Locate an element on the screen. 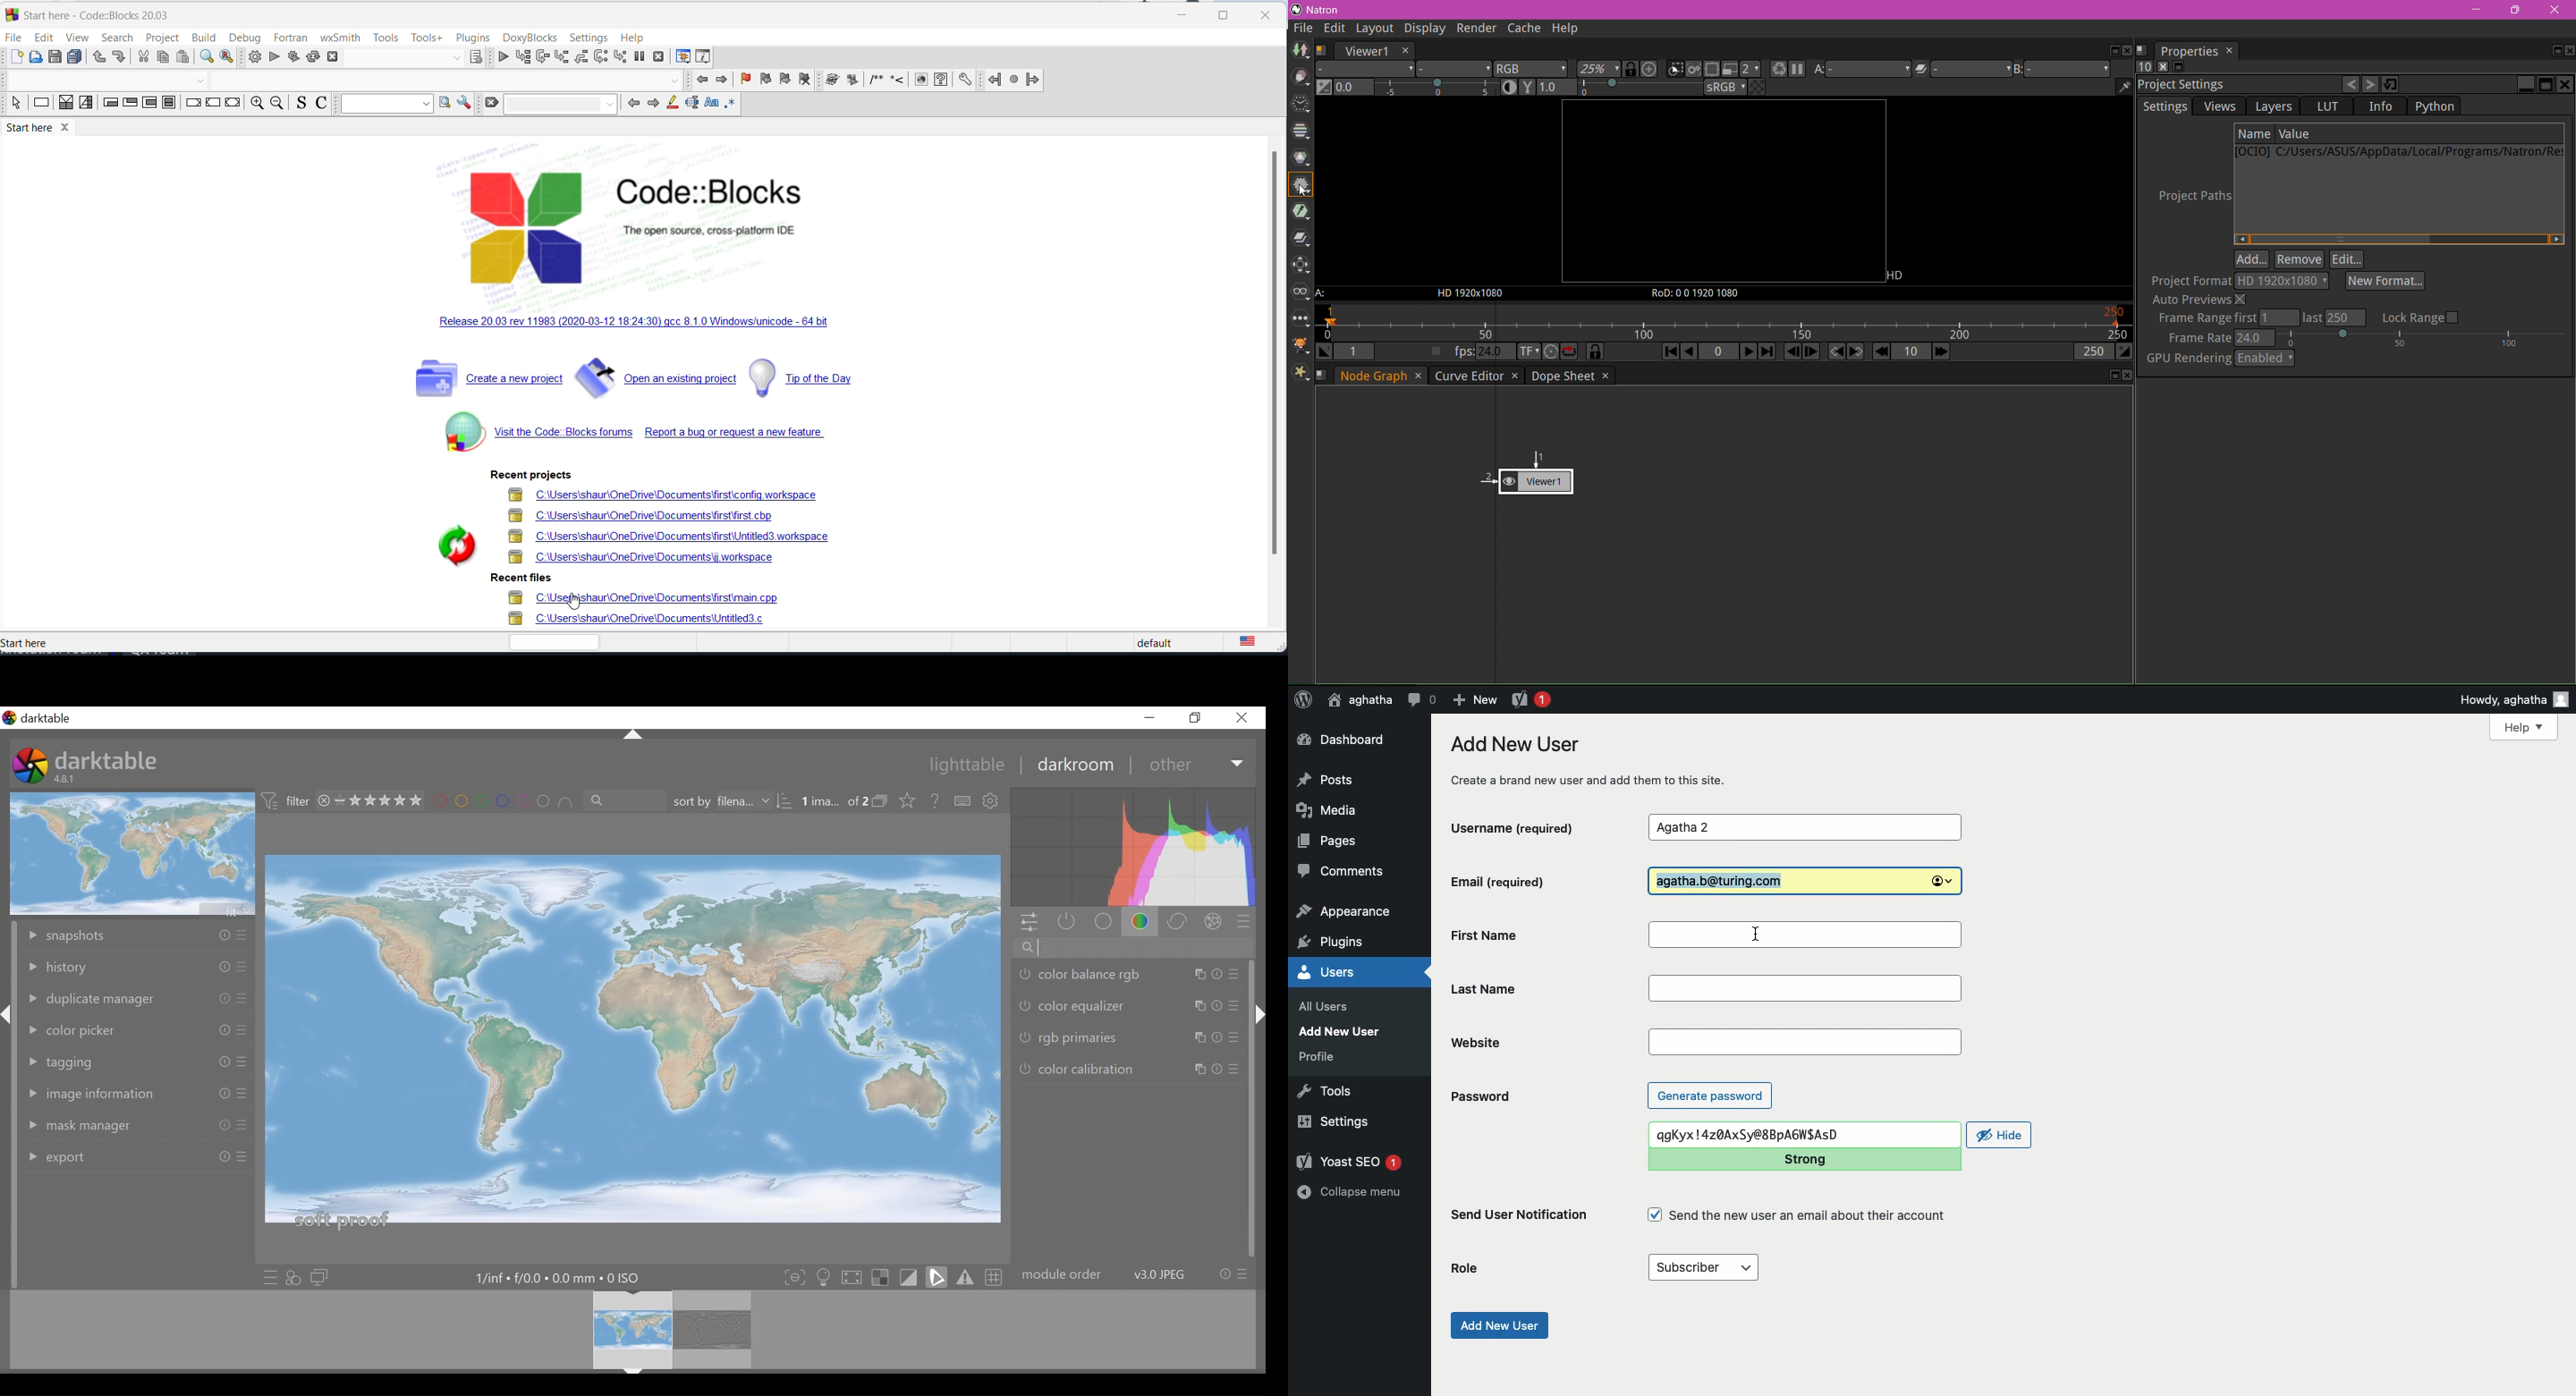  exit condition loop is located at coordinates (129, 104).